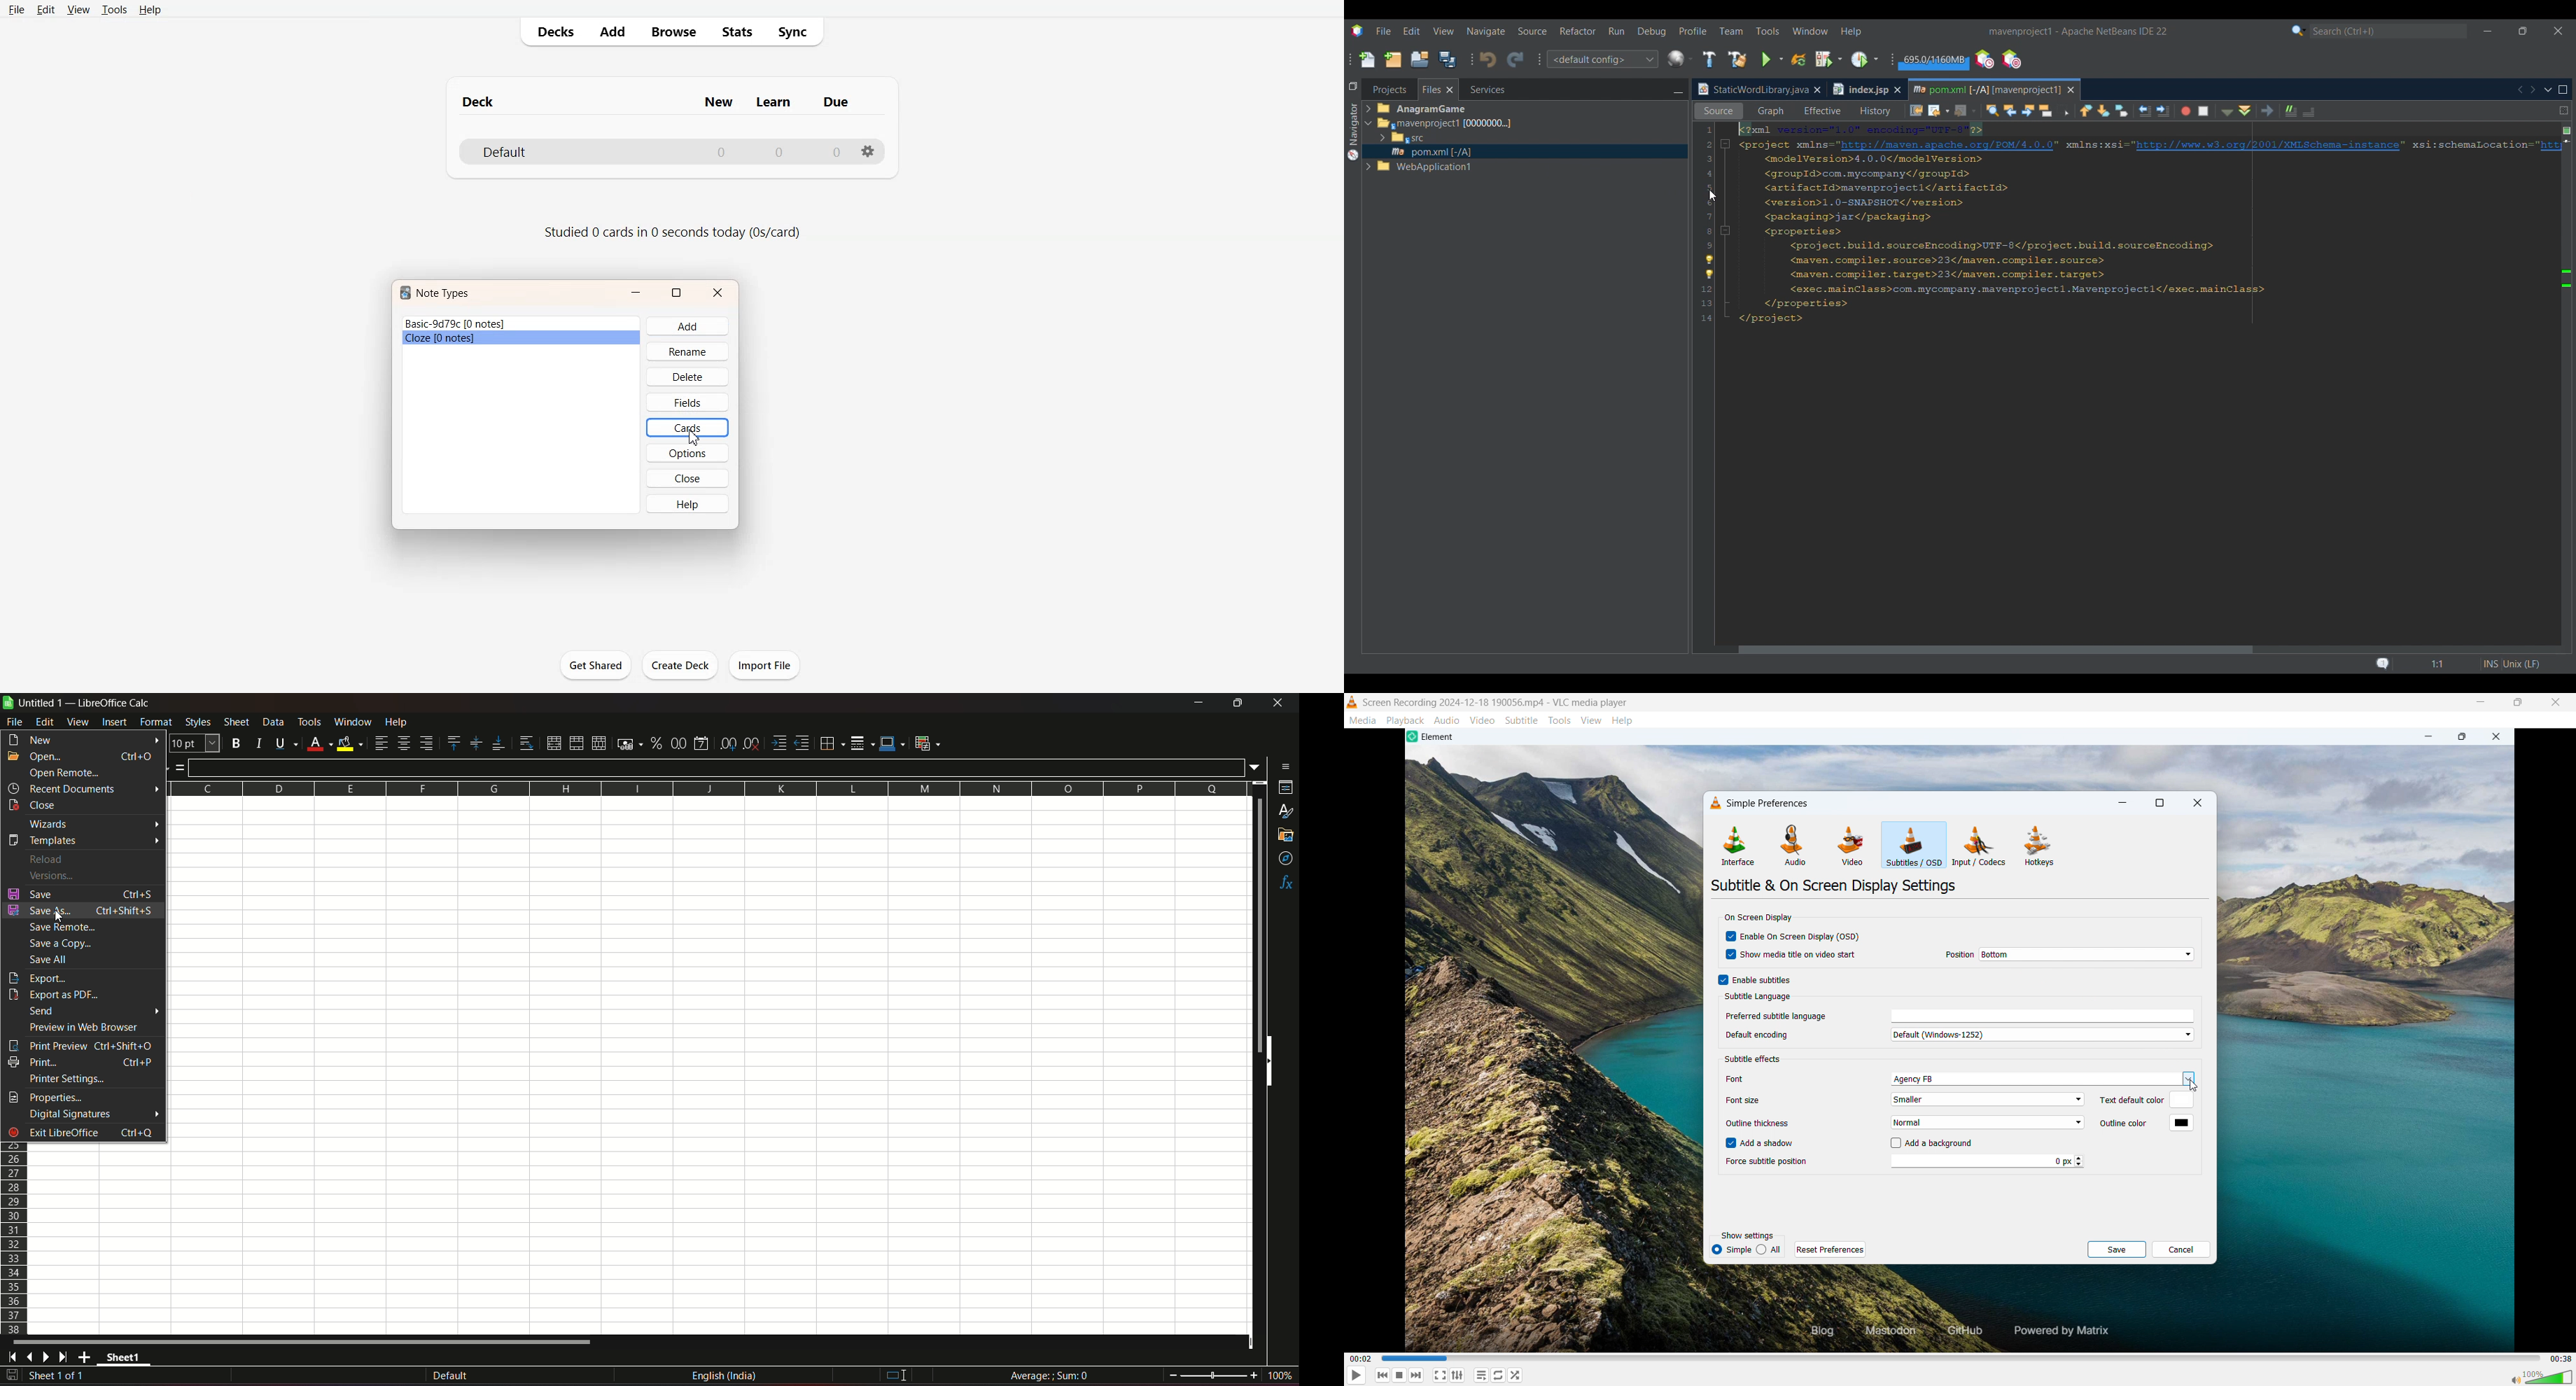  What do you see at coordinates (1966, 759) in the screenshot?
I see `video playback` at bounding box center [1966, 759].